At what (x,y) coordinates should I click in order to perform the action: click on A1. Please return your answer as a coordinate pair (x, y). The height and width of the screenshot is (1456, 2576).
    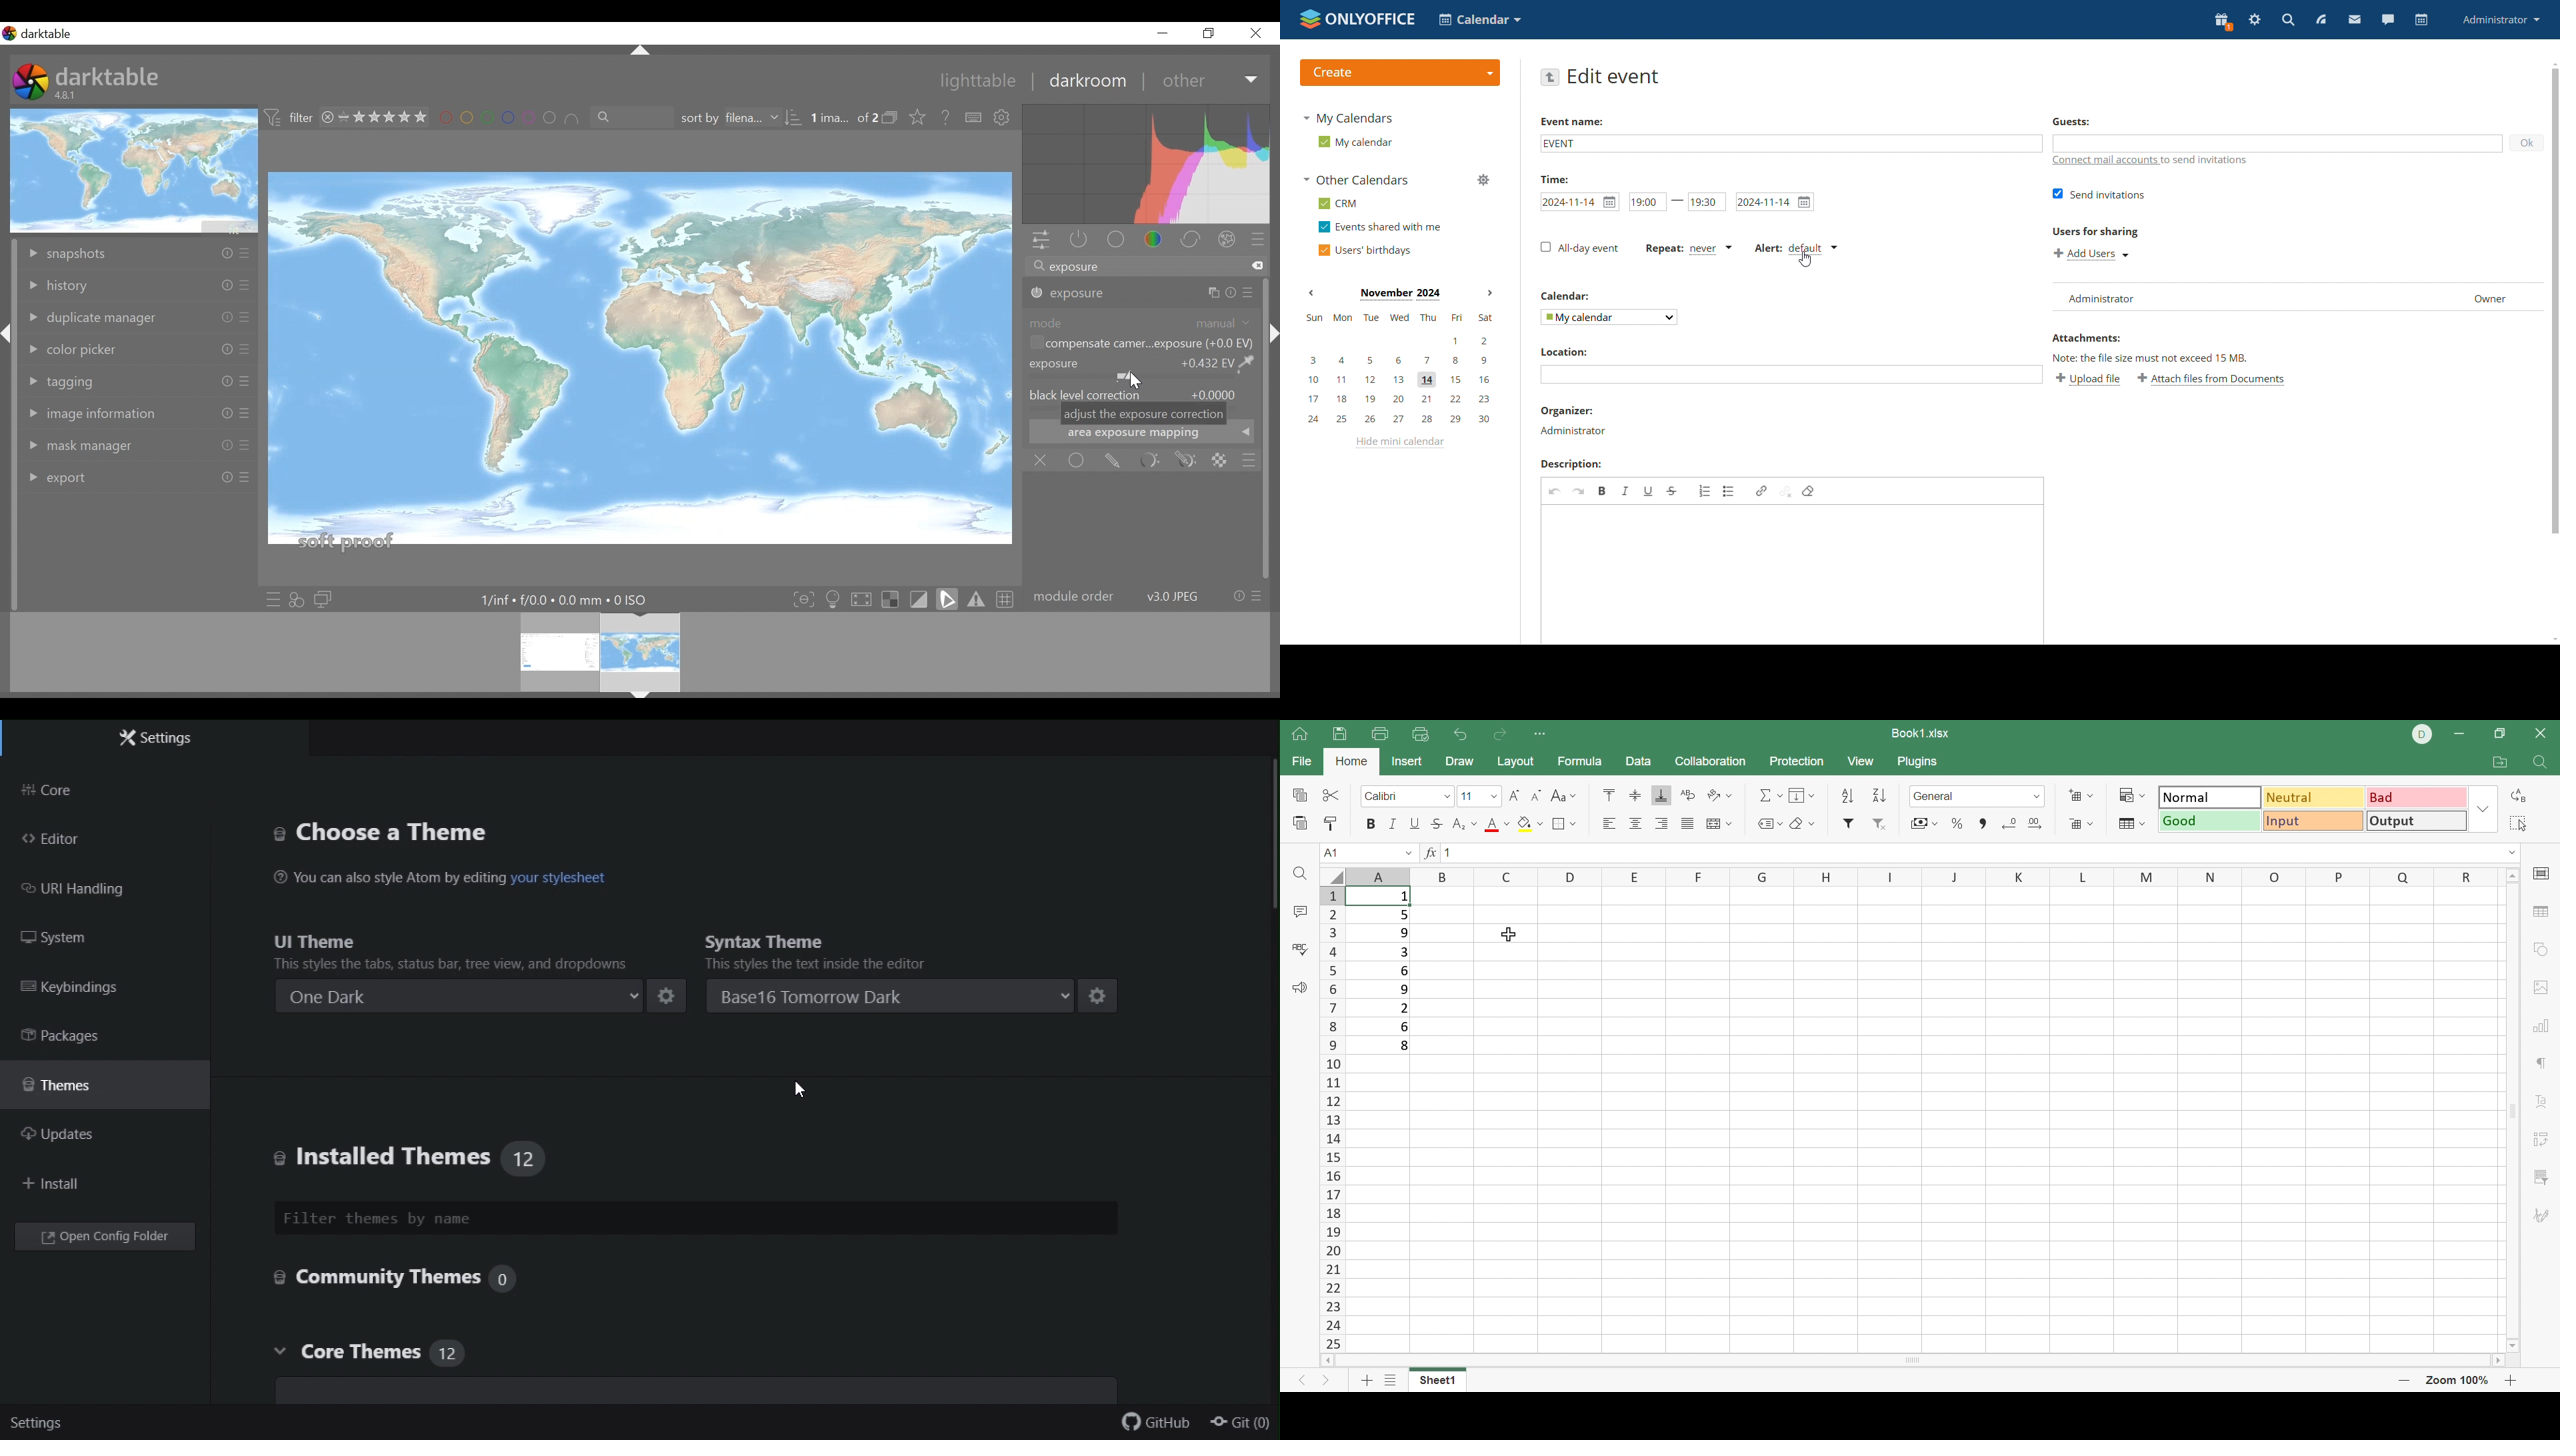
    Looking at the image, I should click on (1333, 853).